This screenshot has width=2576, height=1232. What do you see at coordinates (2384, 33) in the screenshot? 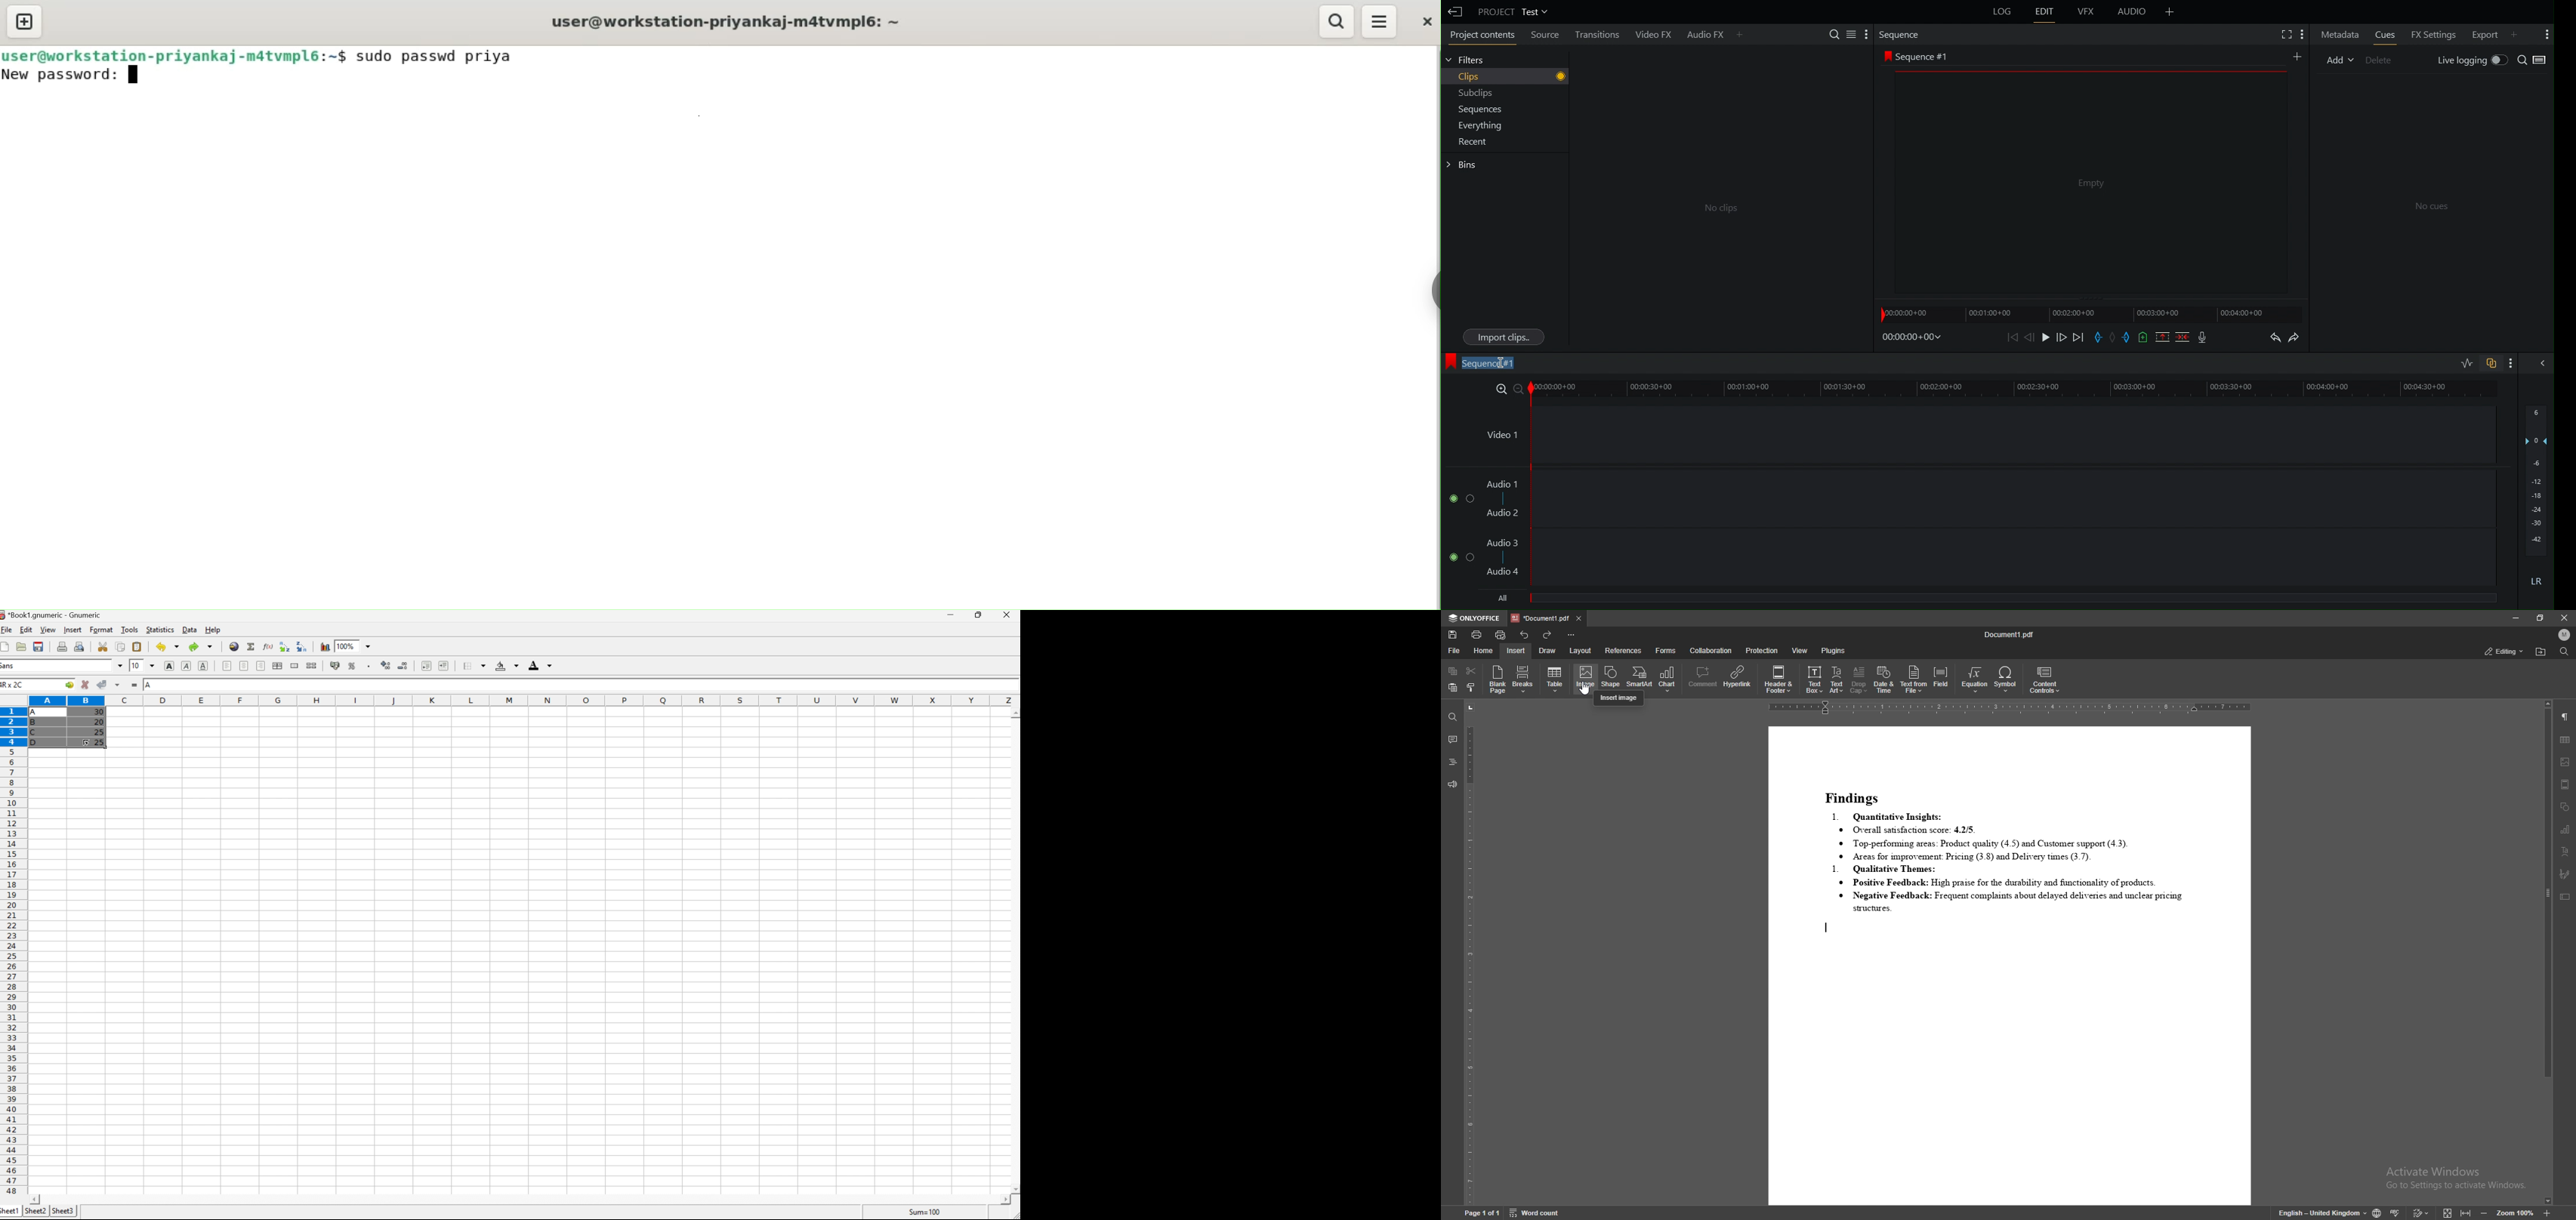
I see `Cues` at bounding box center [2384, 33].